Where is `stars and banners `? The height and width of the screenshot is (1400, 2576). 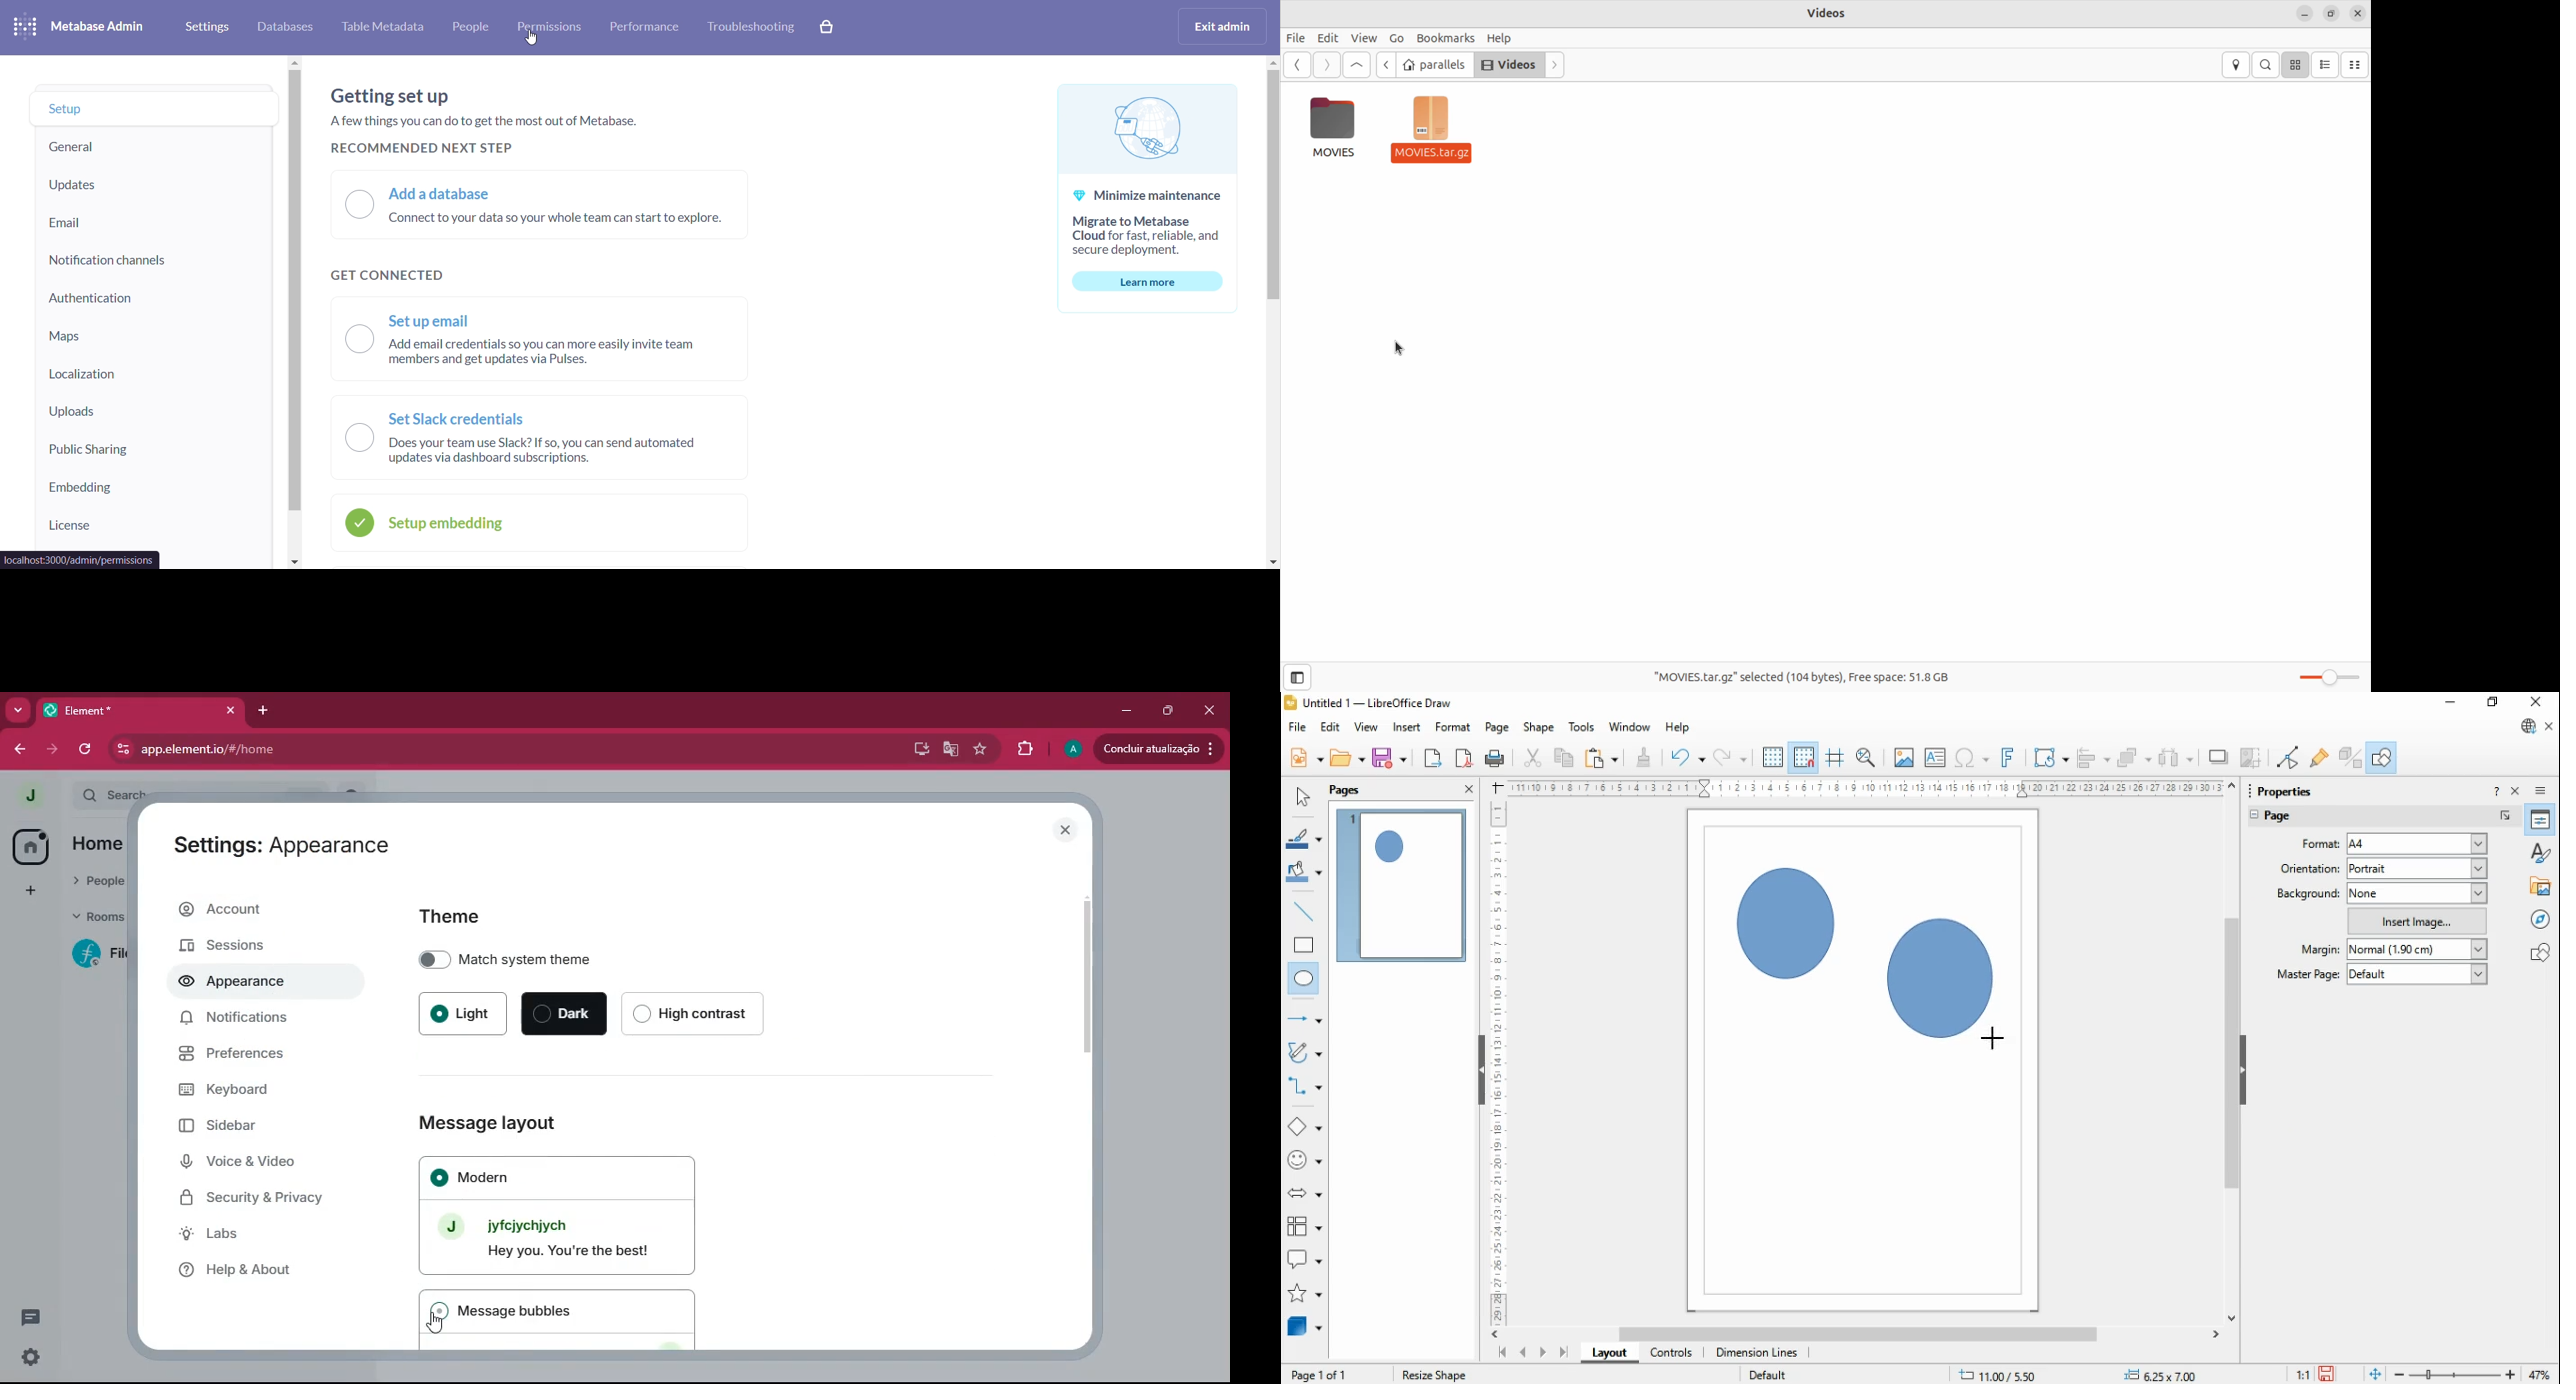
stars and banners  is located at coordinates (1303, 1295).